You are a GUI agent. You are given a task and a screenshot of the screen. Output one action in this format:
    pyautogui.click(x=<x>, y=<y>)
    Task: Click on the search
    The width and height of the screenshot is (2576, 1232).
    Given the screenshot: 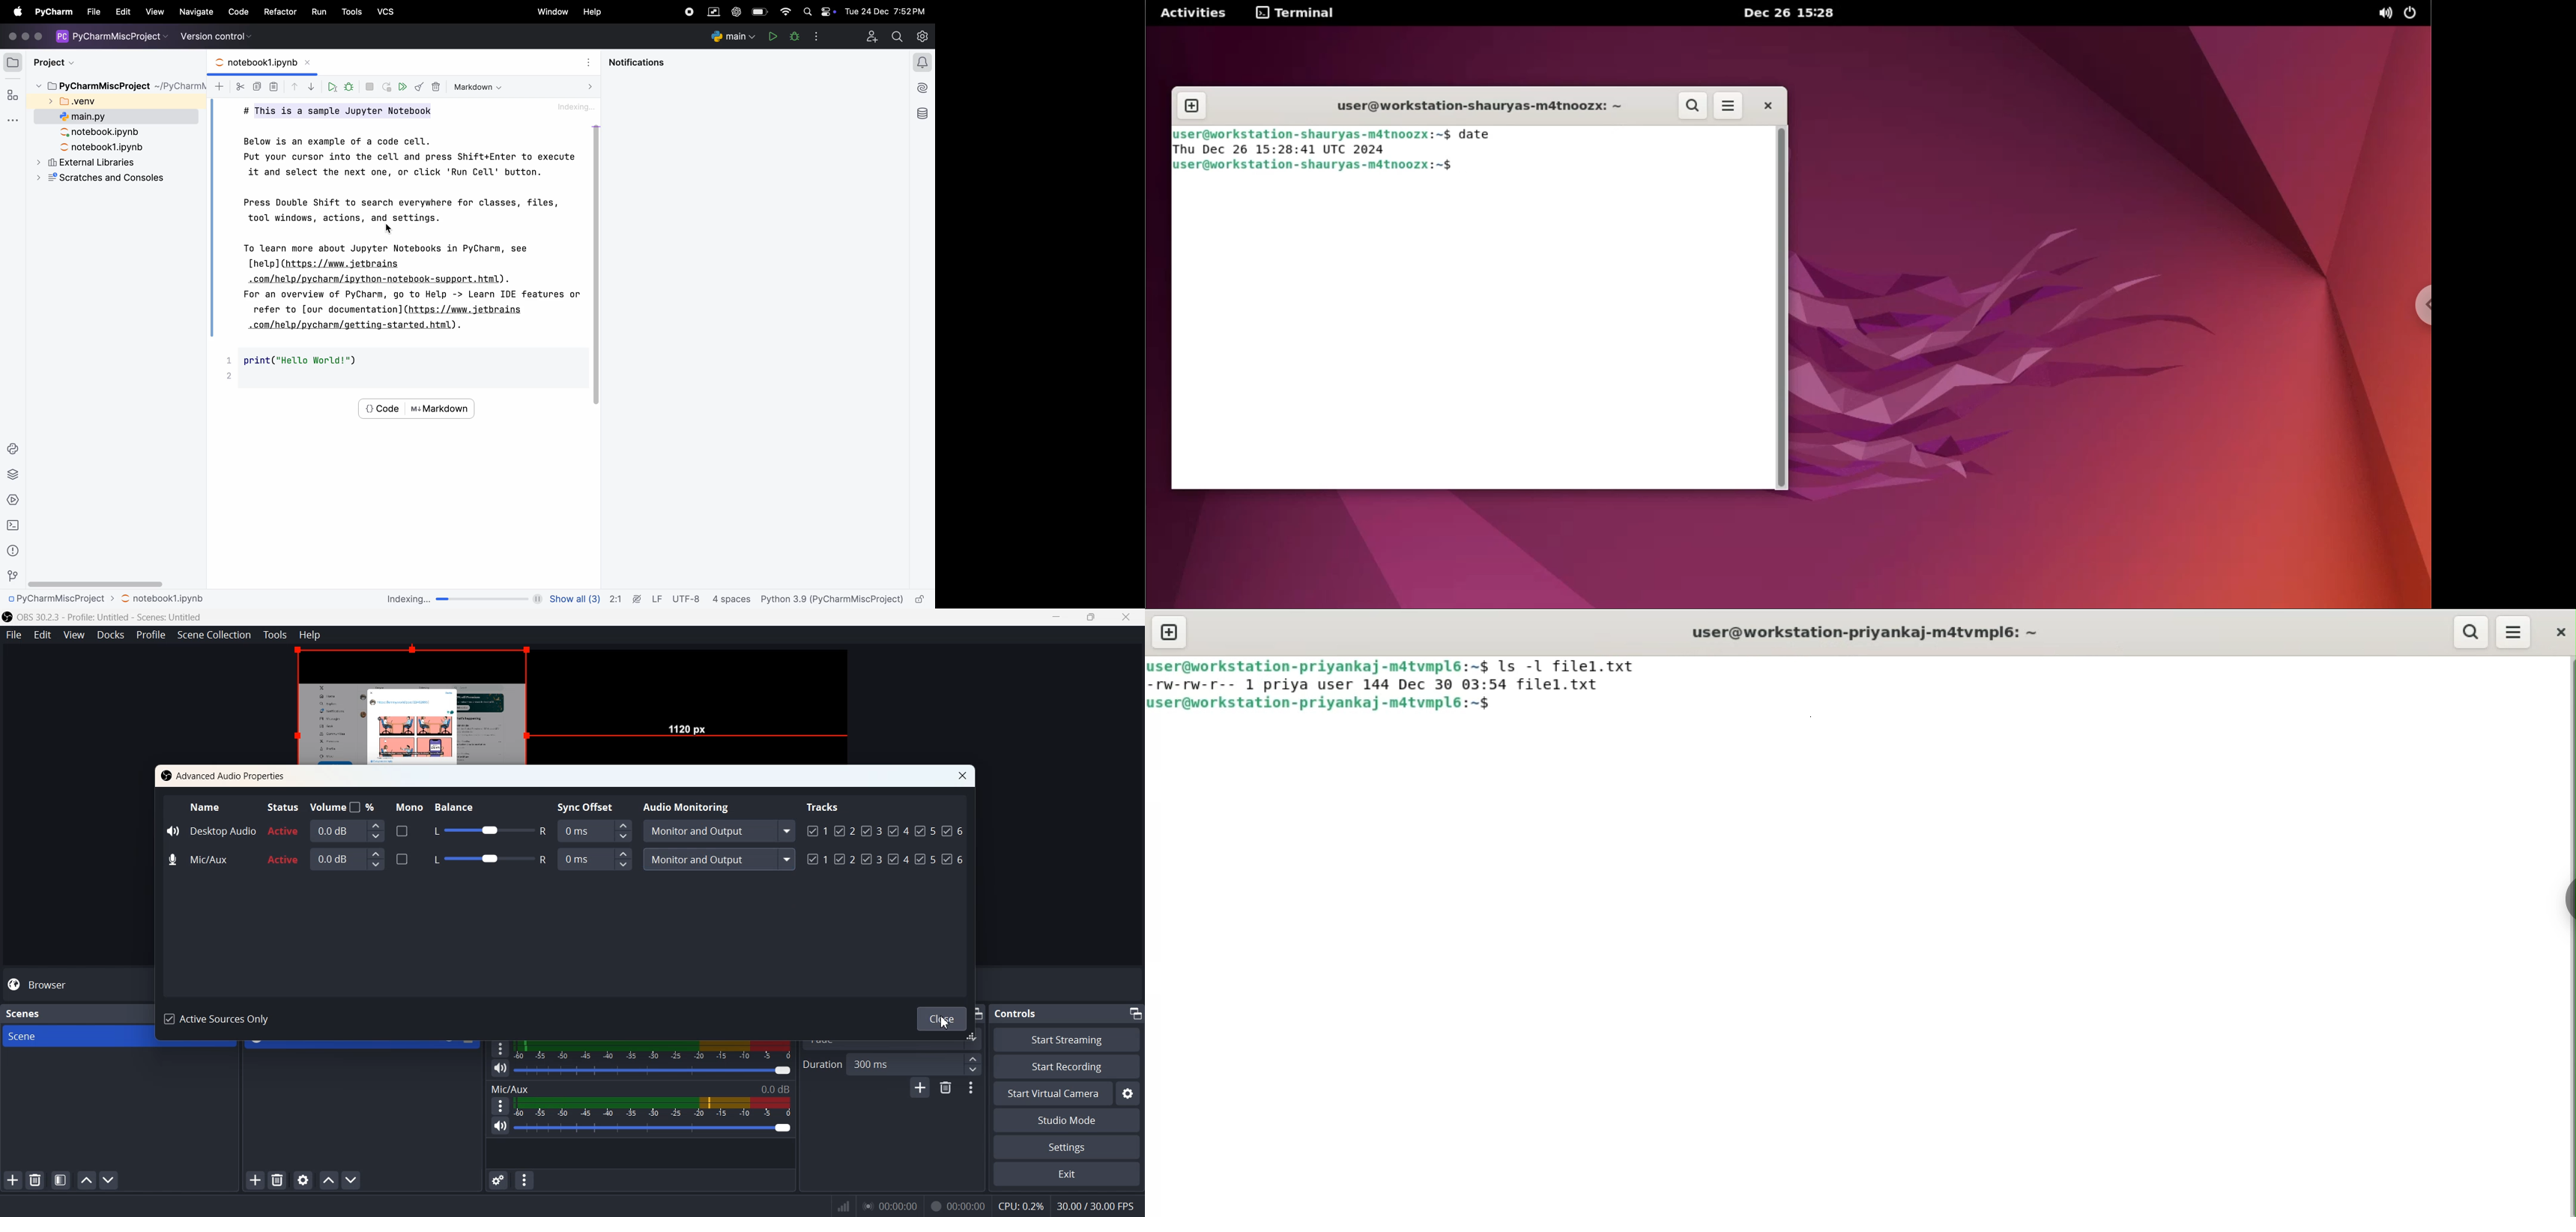 What is the action you would take?
    pyautogui.click(x=2471, y=632)
    